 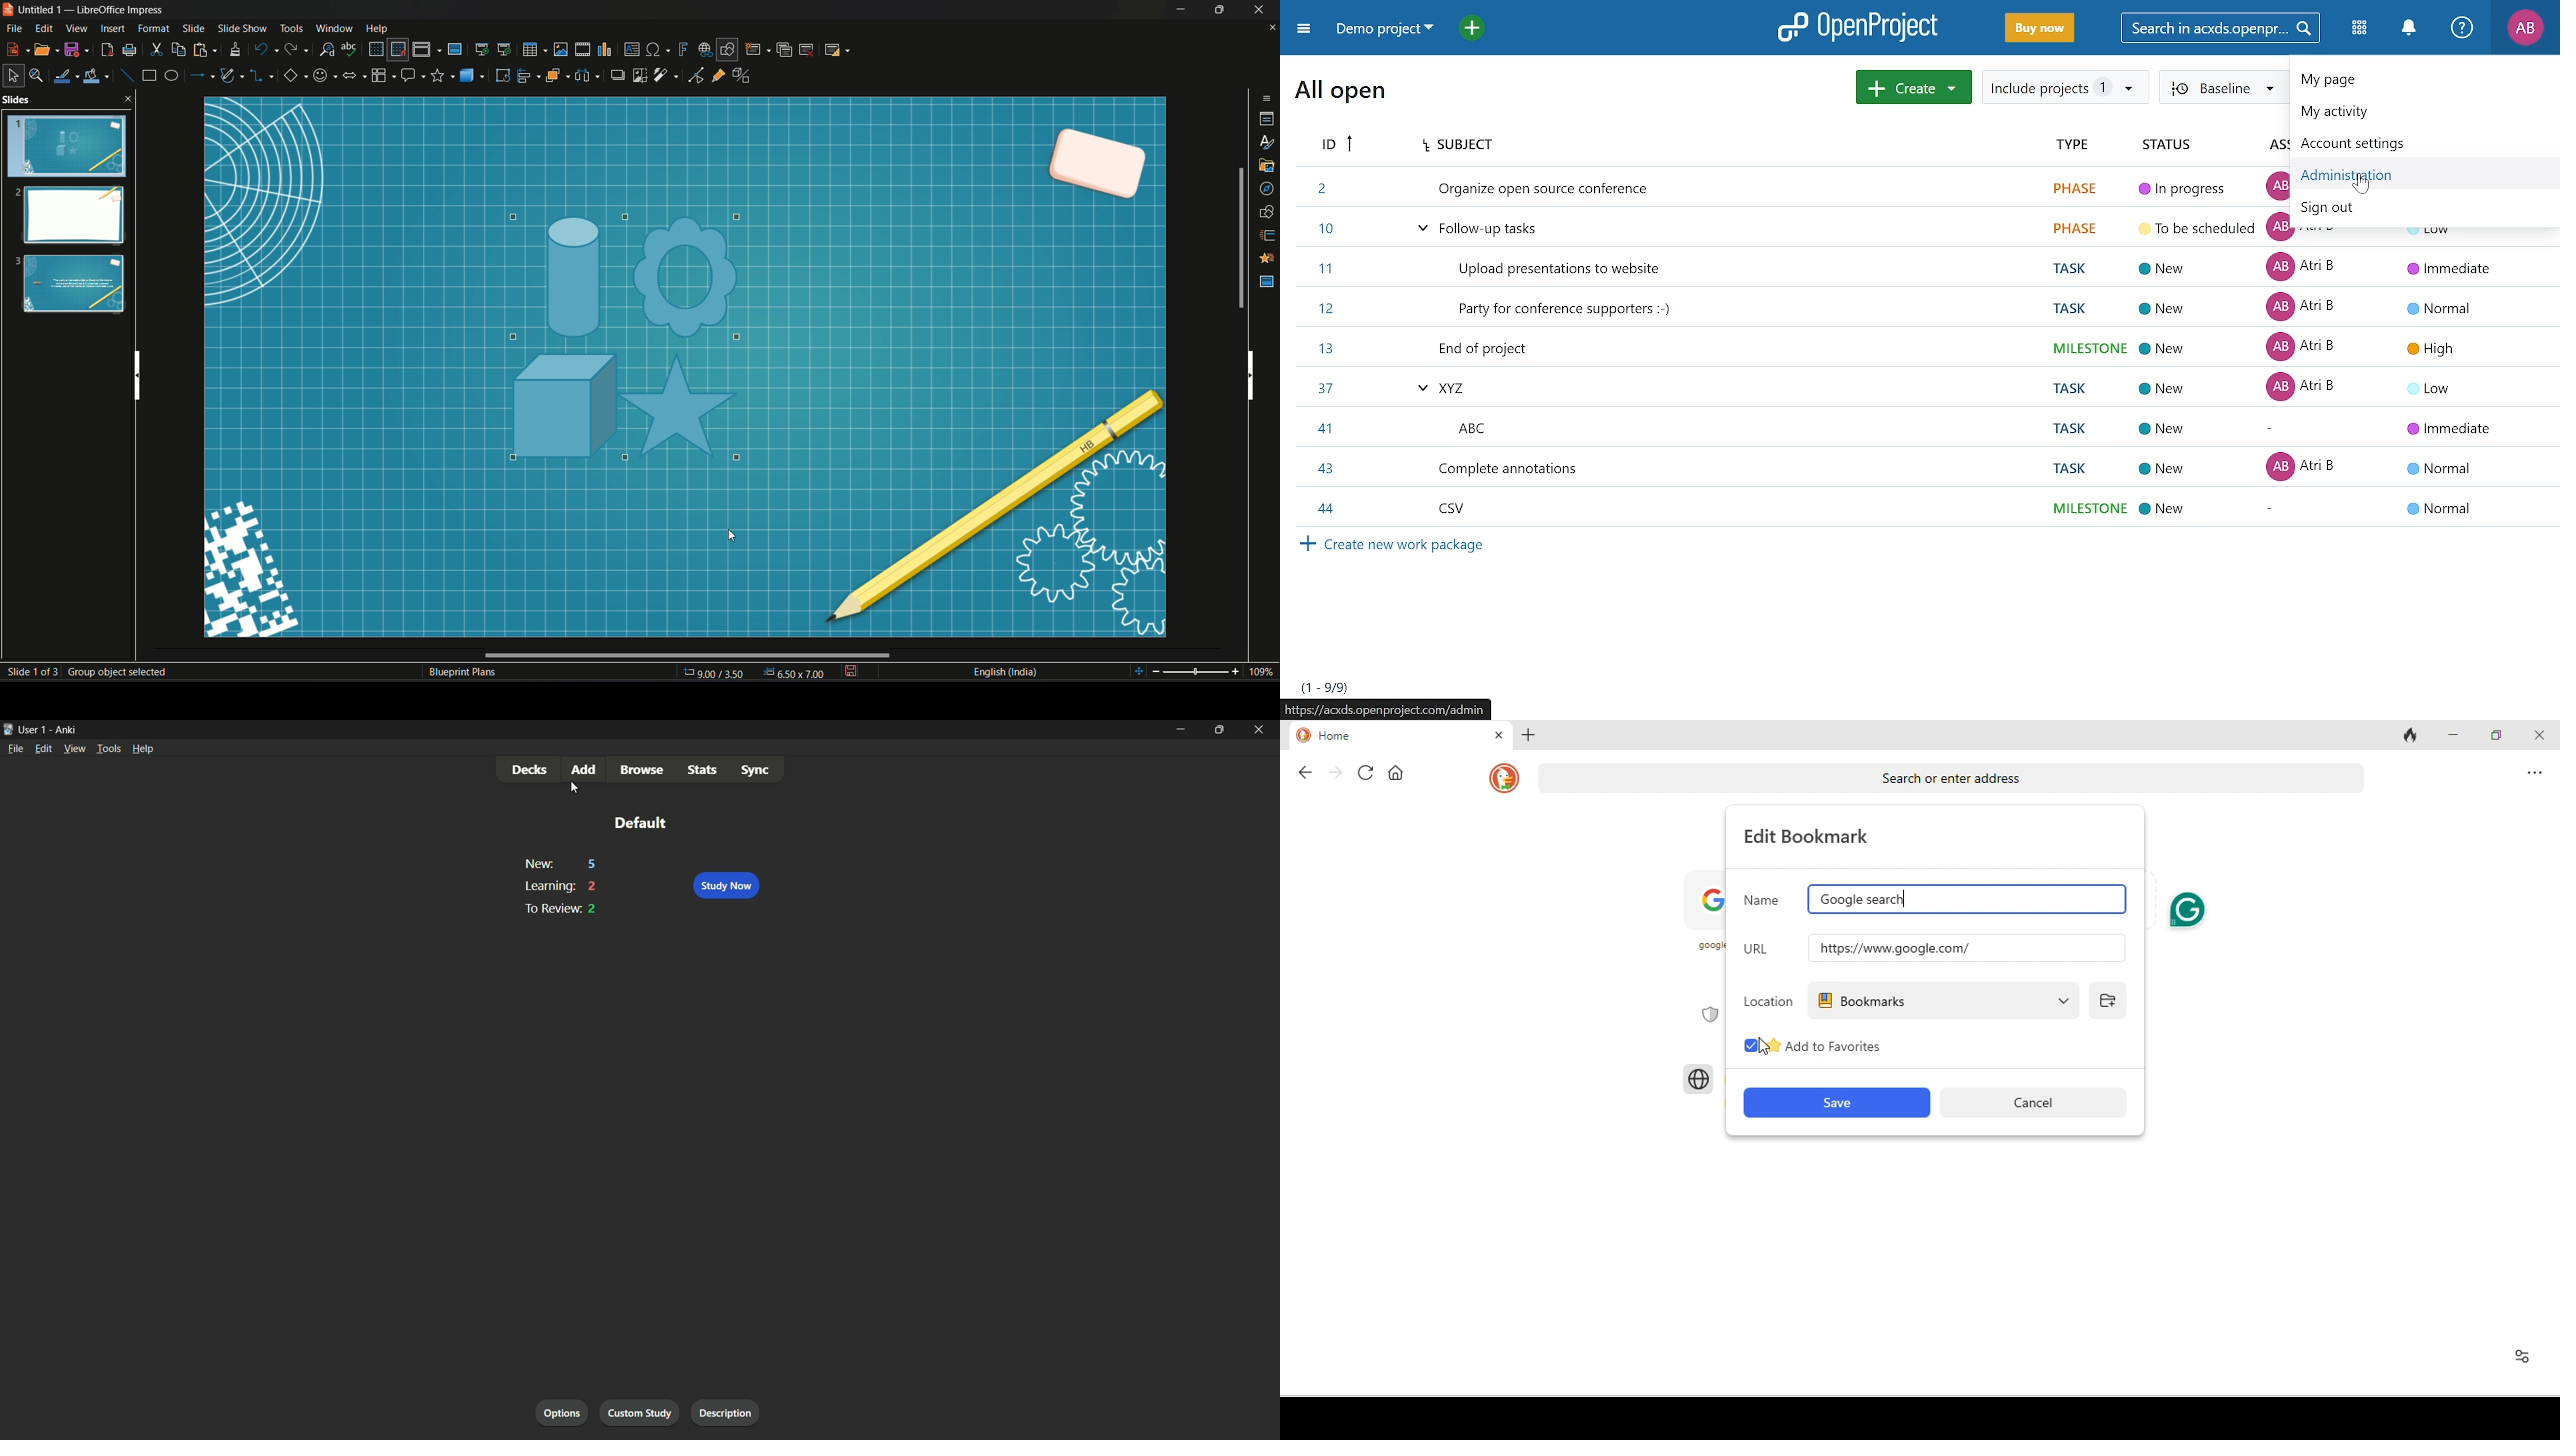 What do you see at coordinates (1181, 9) in the screenshot?
I see `Minimize` at bounding box center [1181, 9].